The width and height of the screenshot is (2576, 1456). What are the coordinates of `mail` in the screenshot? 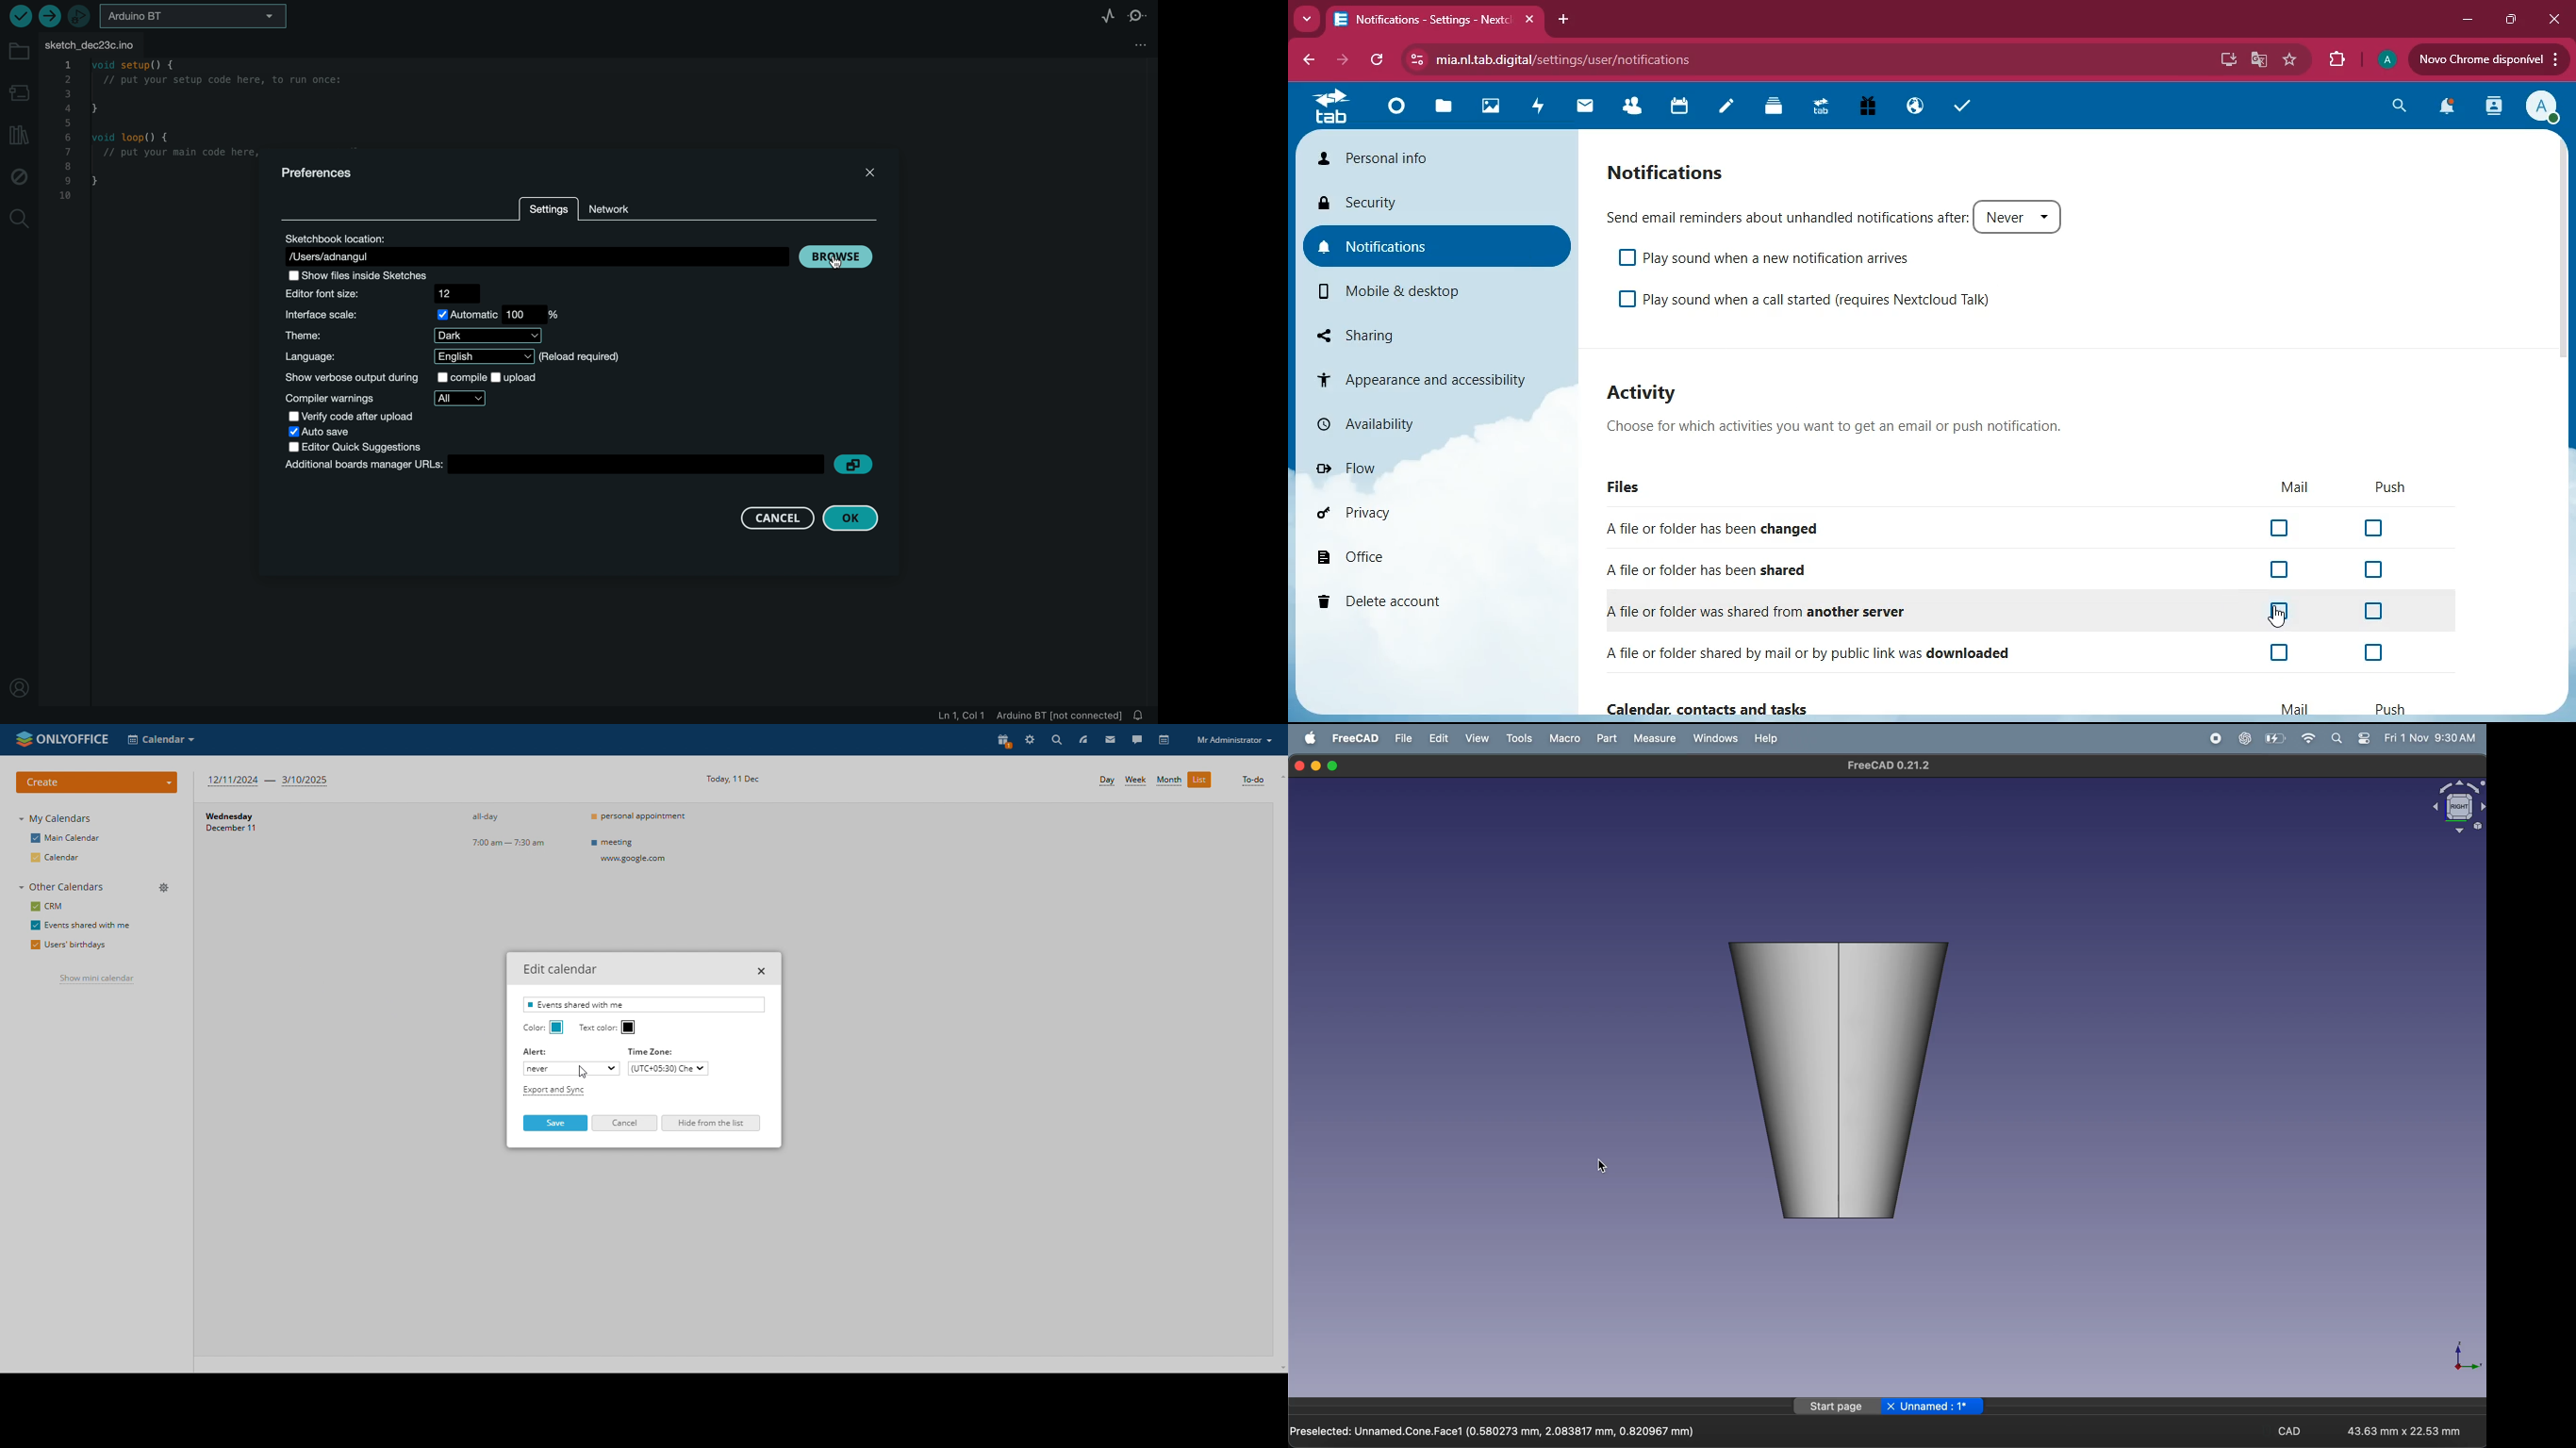 It's located at (2295, 707).